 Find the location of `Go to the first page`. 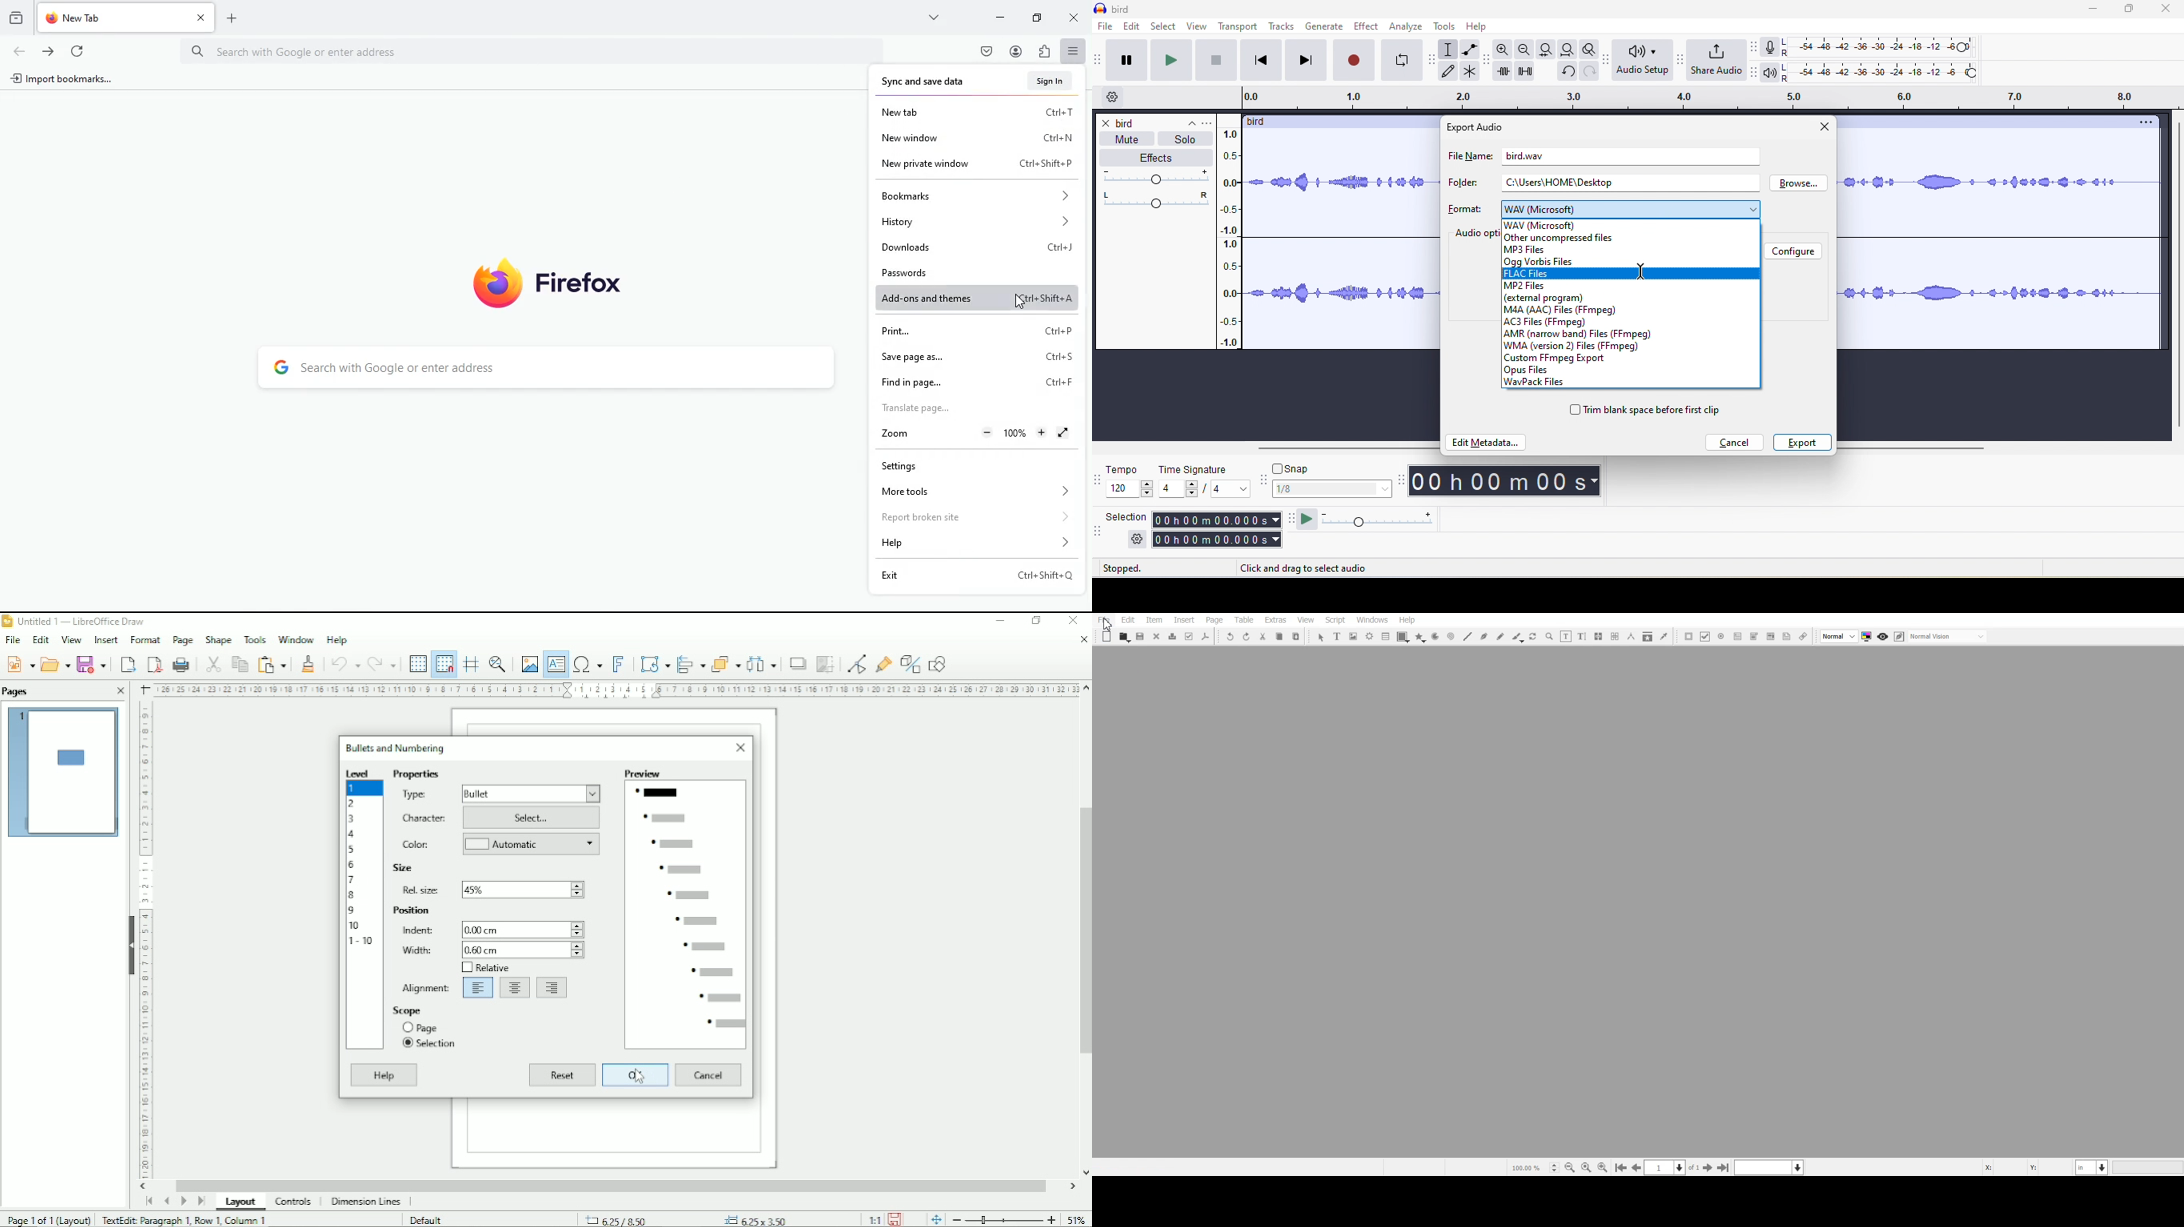

Go to the first page is located at coordinates (1620, 1168).